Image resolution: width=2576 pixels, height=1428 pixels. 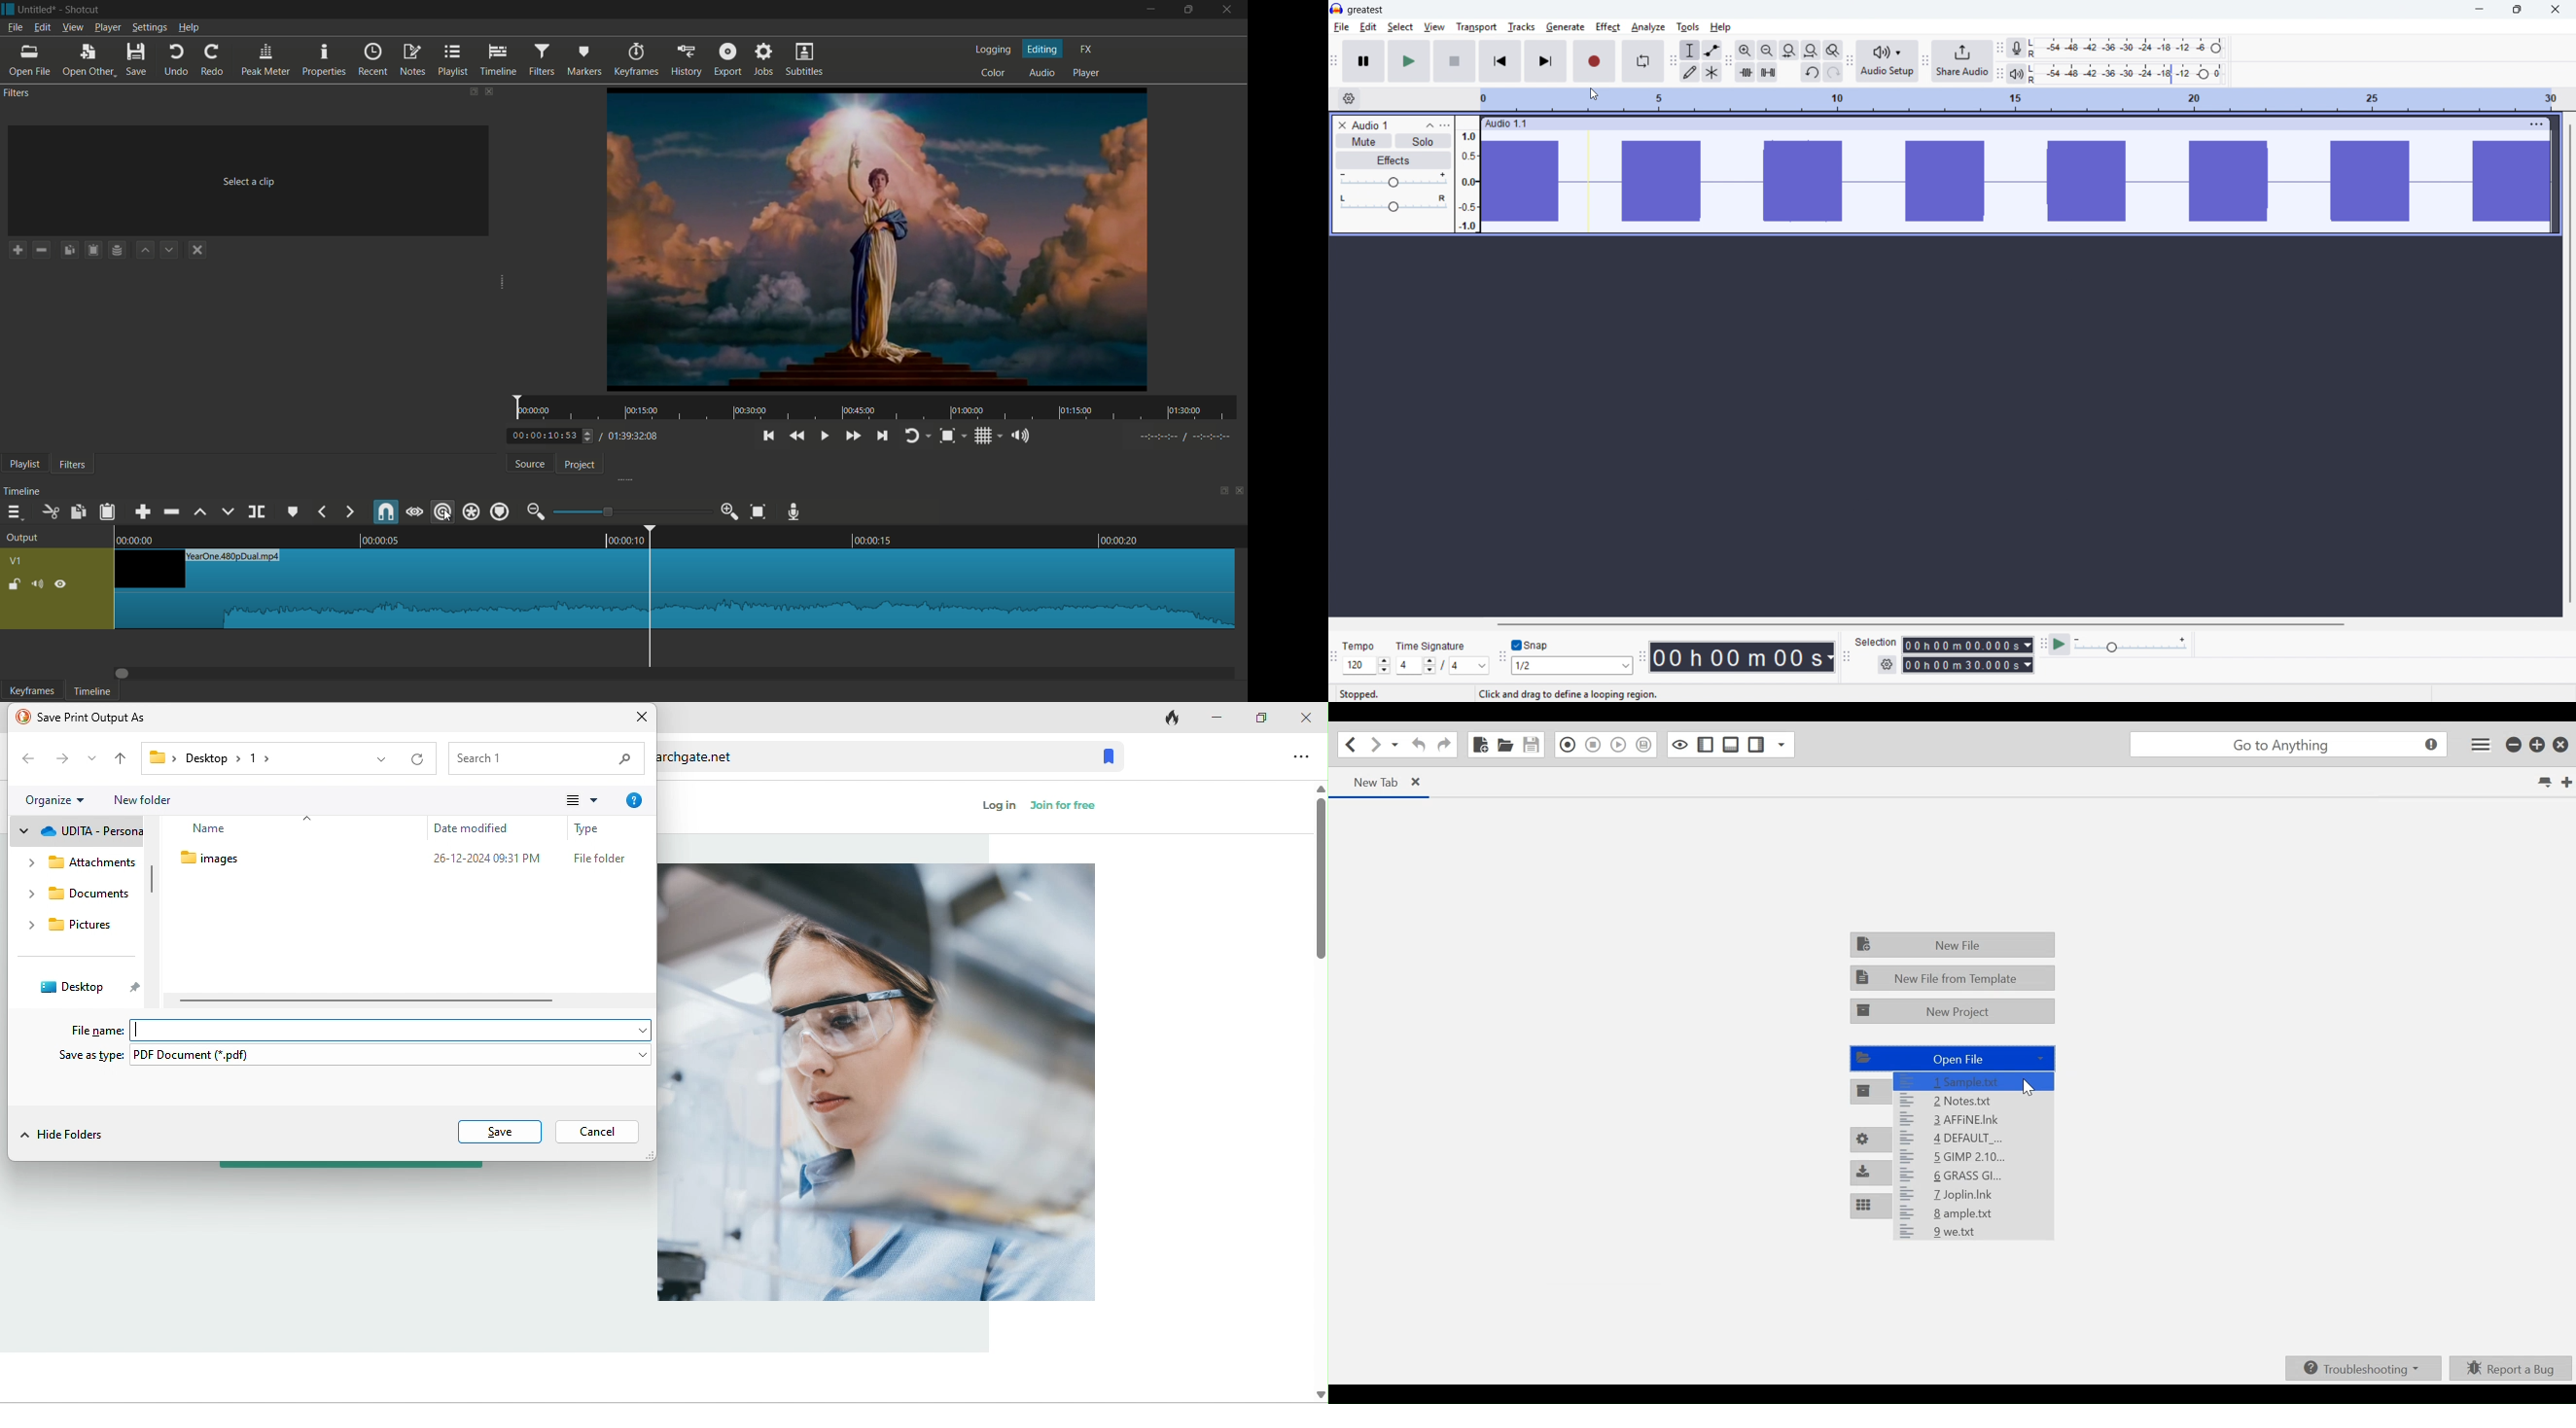 What do you see at coordinates (2024, 99) in the screenshot?
I see `timeline` at bounding box center [2024, 99].